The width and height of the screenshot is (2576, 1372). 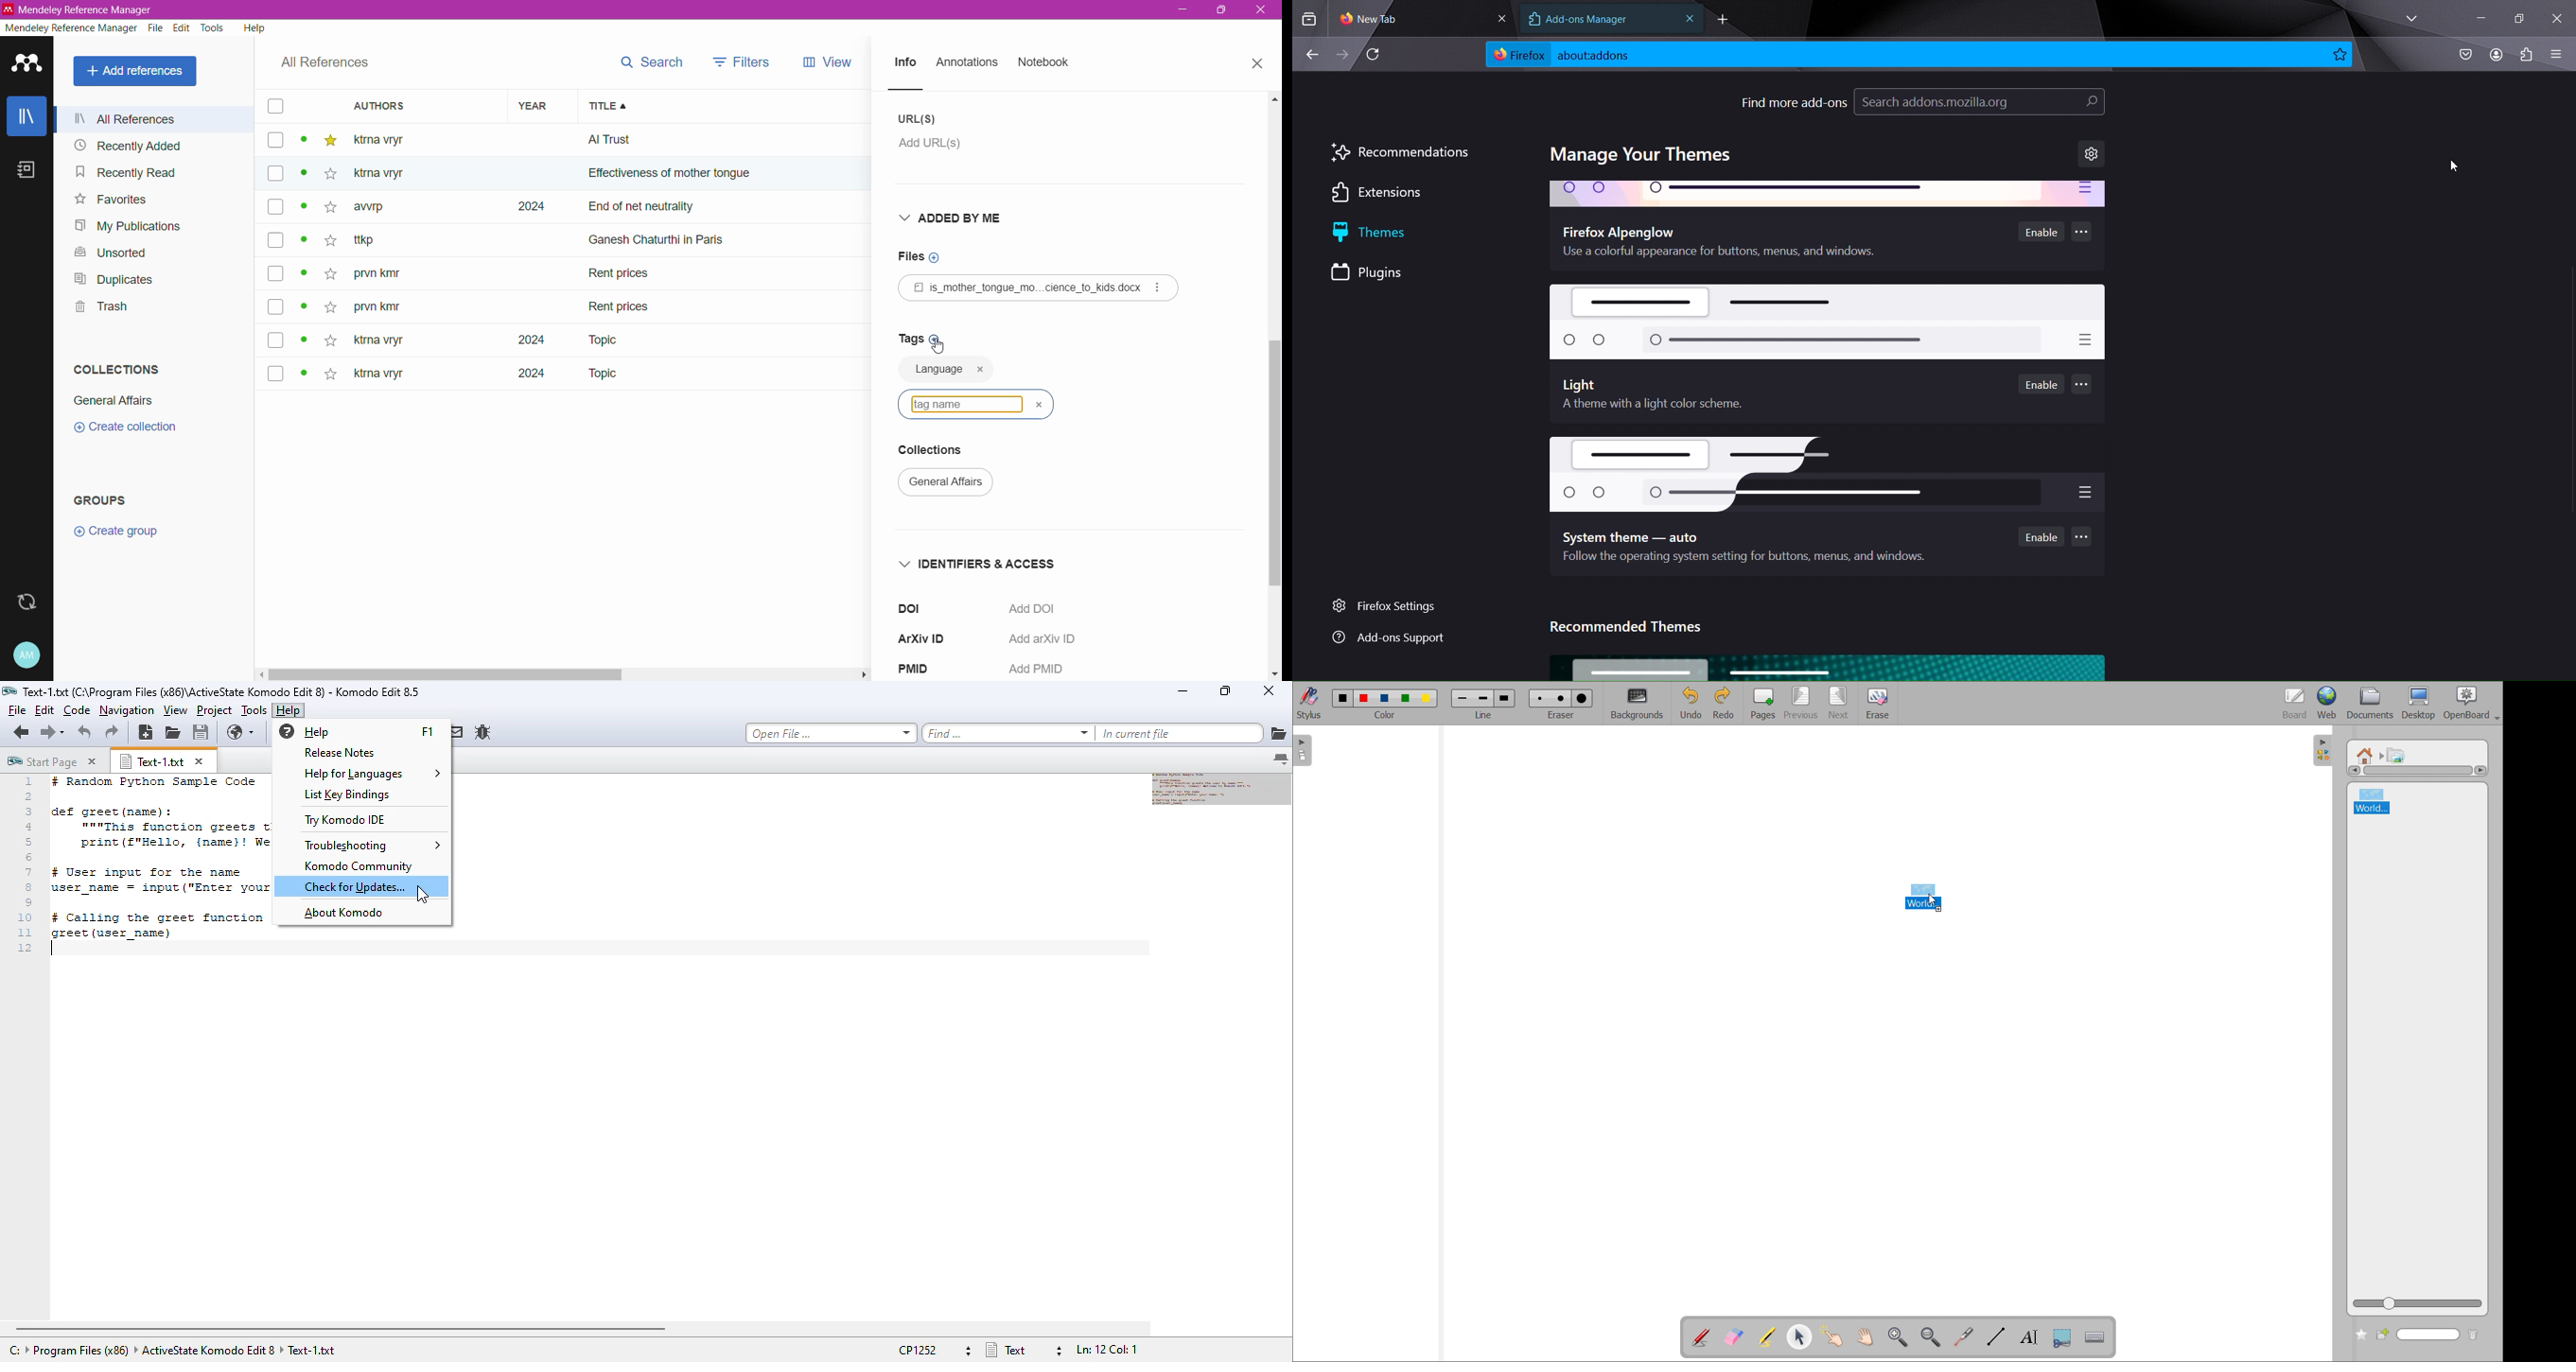 I want to click on project, so click(x=215, y=709).